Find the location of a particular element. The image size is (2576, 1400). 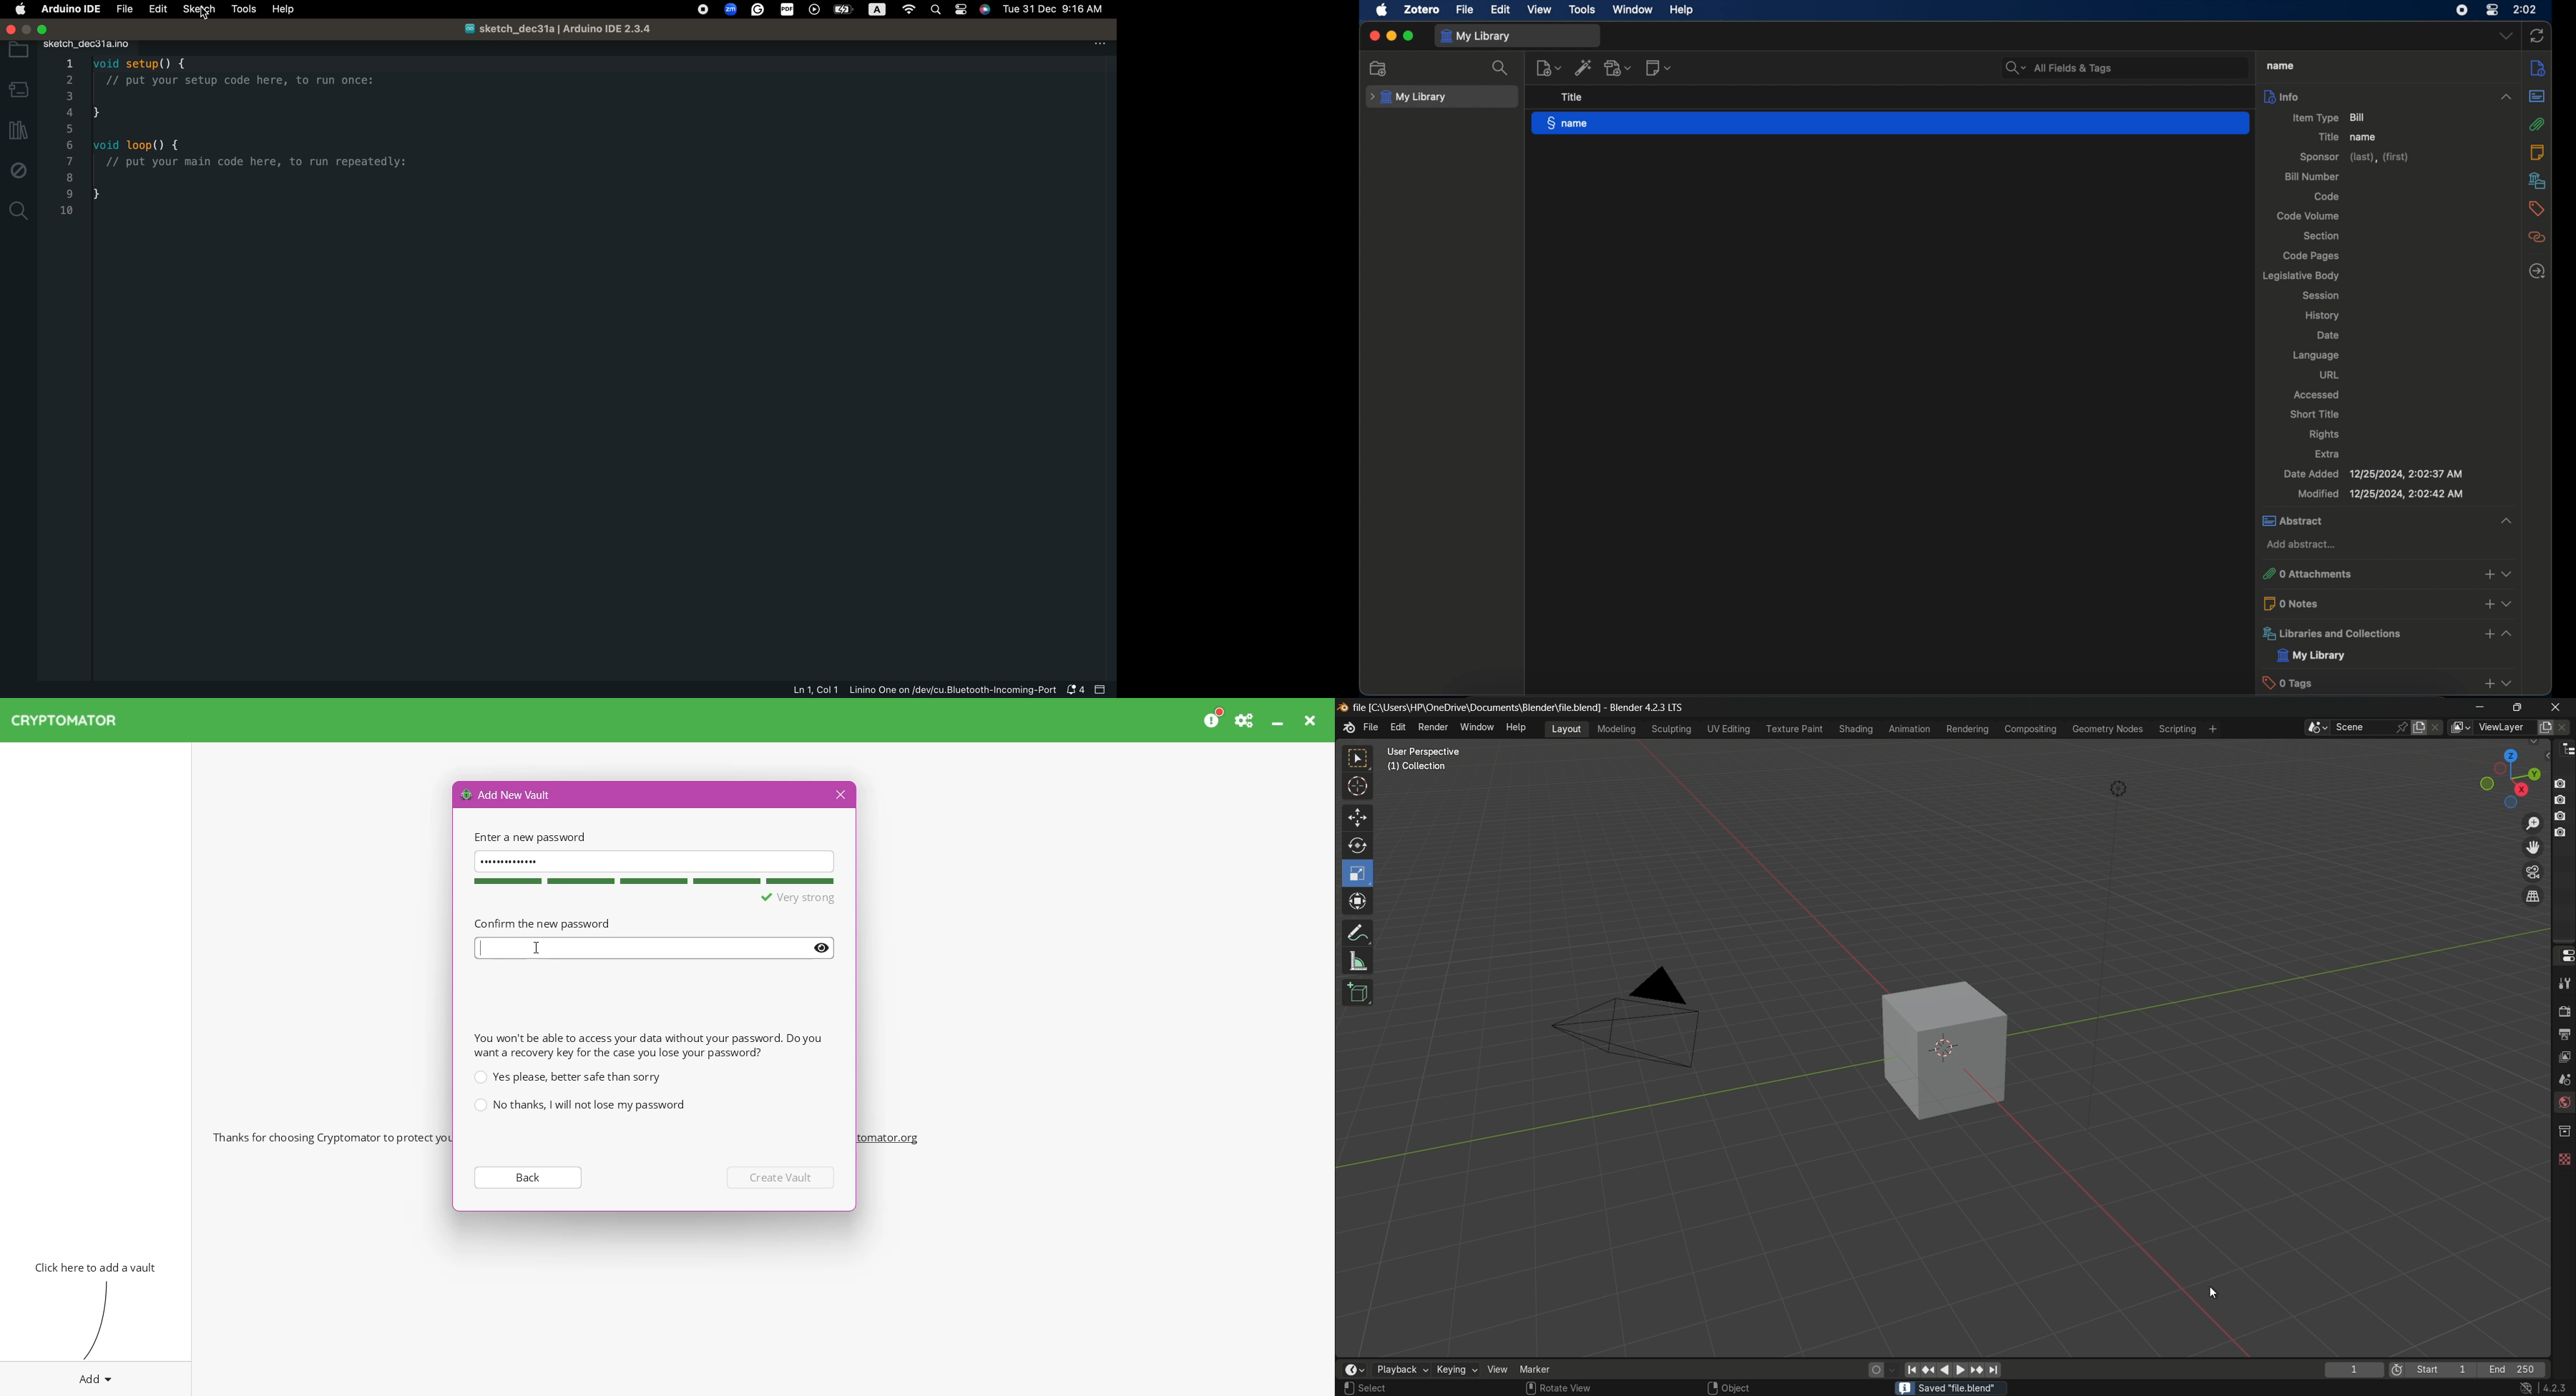

sculpting menu is located at coordinates (1668, 729).